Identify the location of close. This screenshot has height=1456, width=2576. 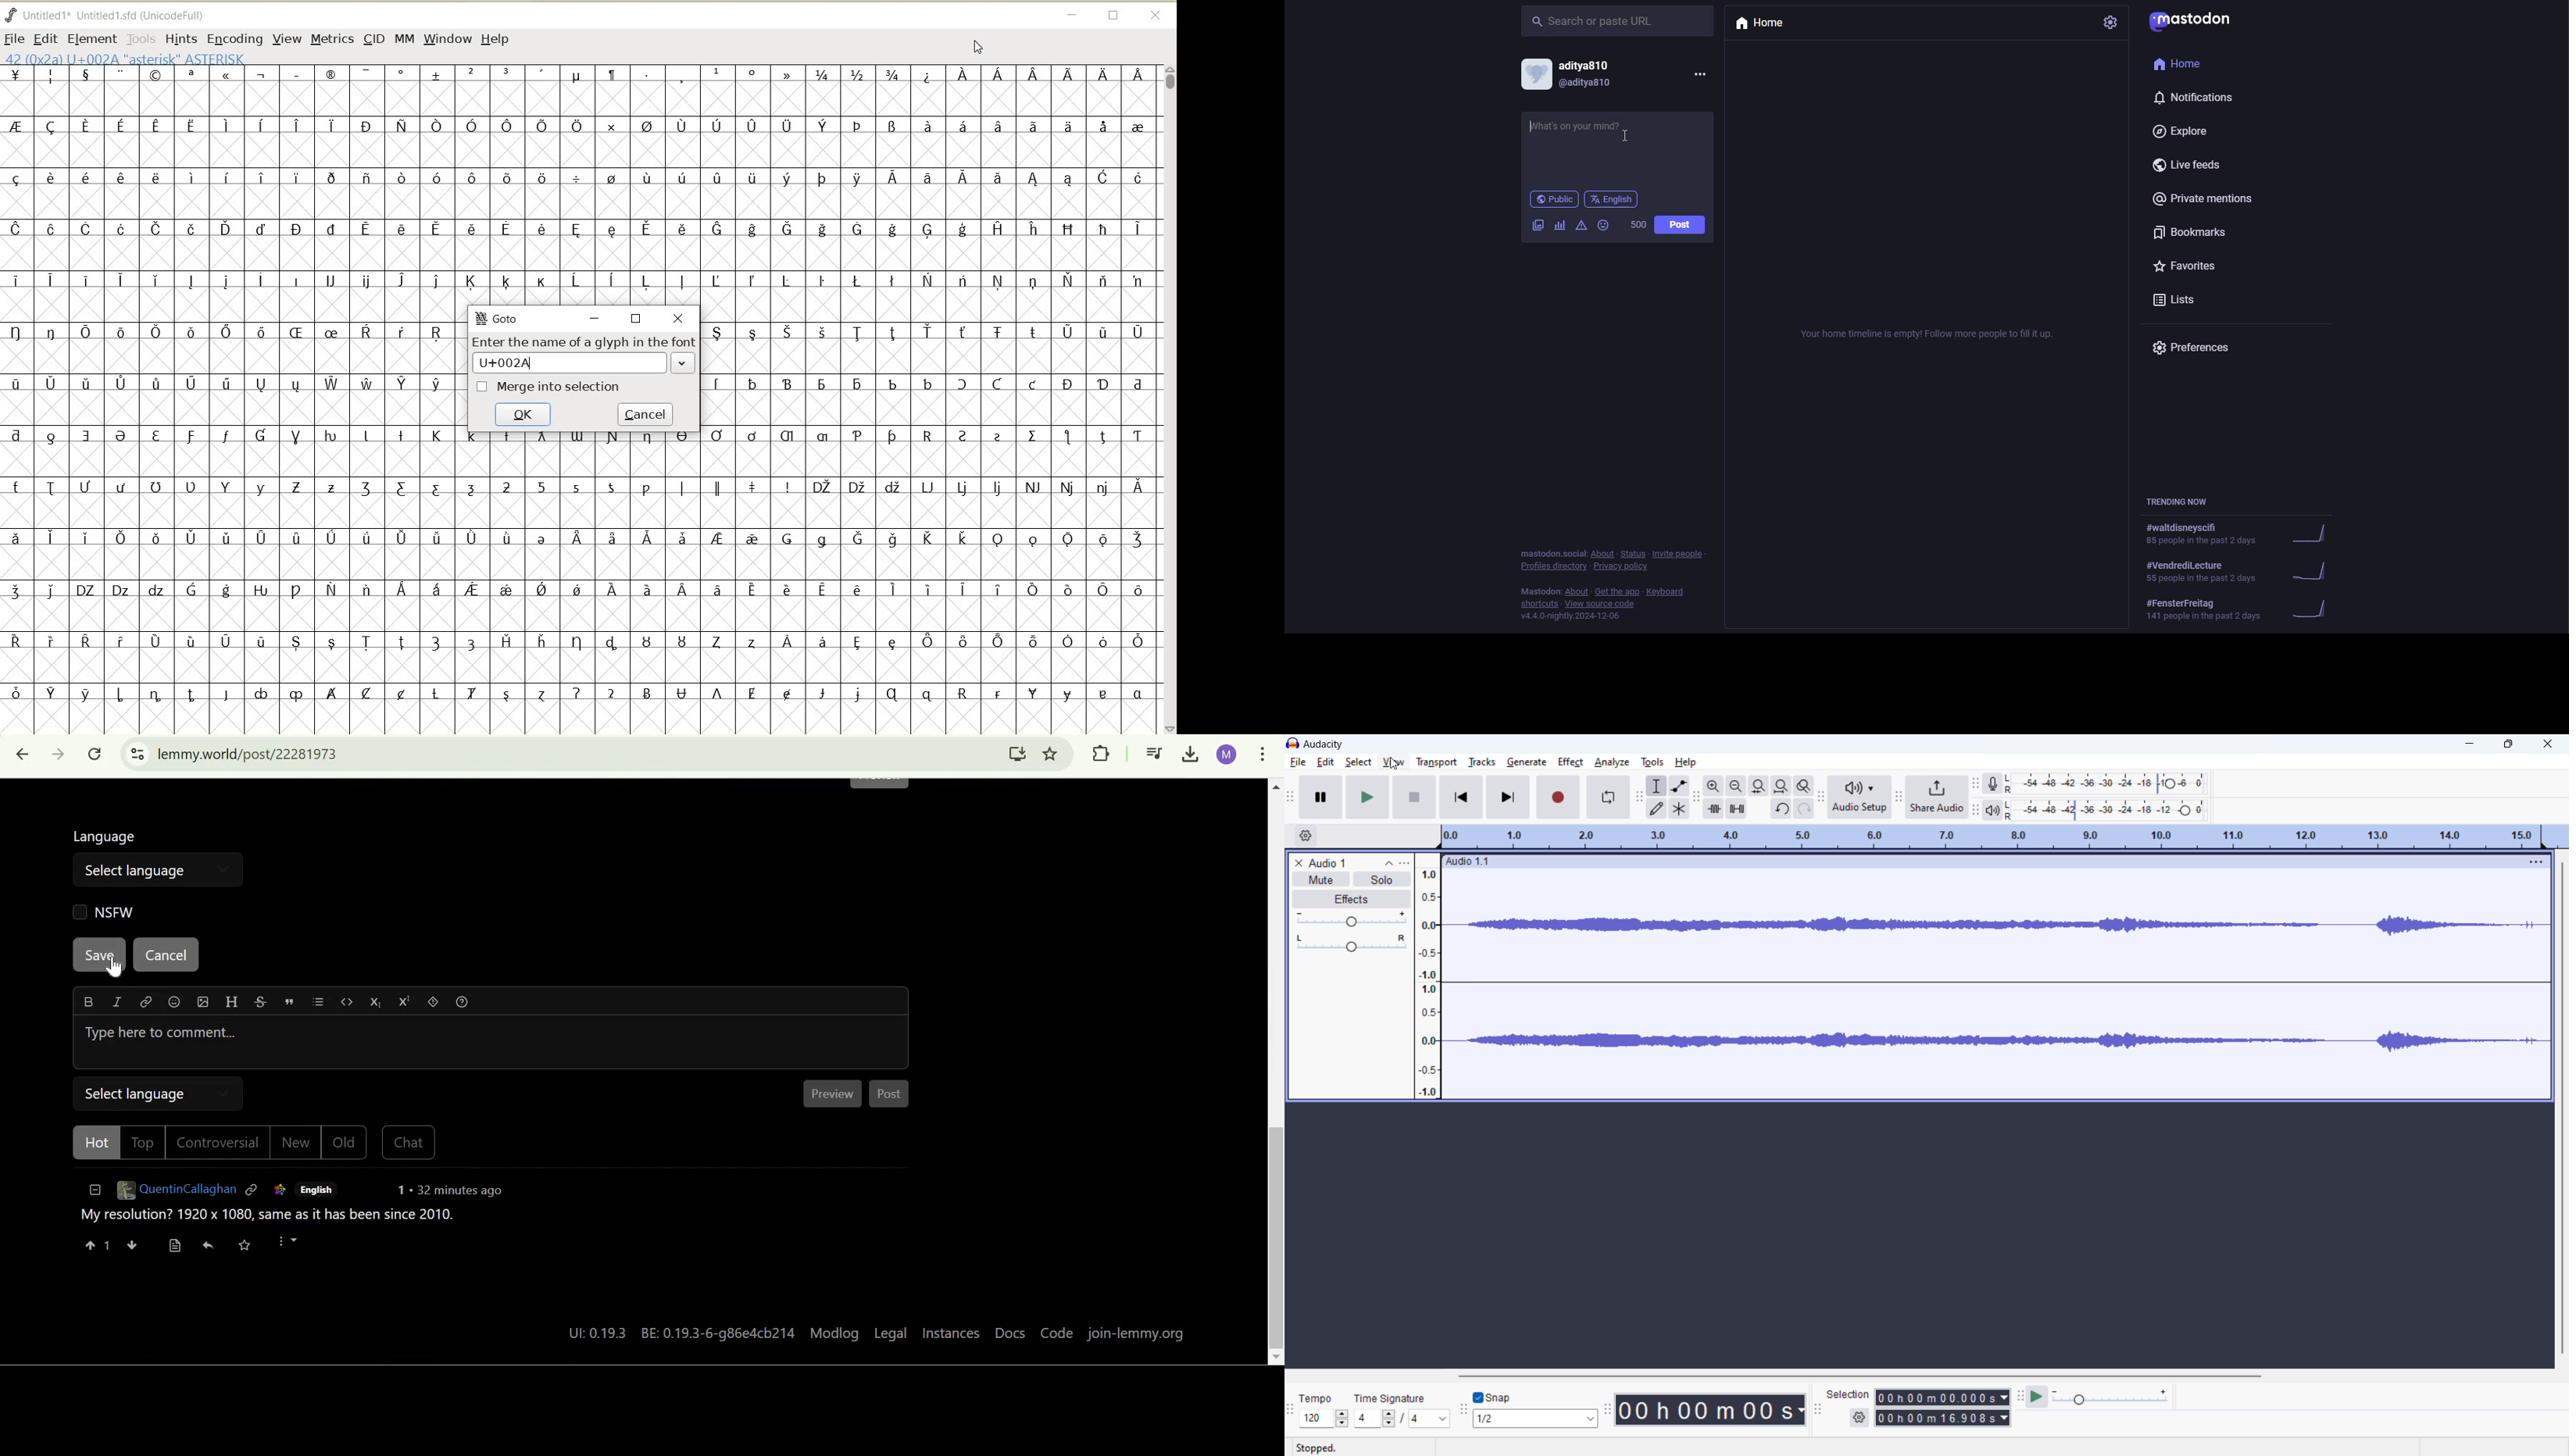
(678, 318).